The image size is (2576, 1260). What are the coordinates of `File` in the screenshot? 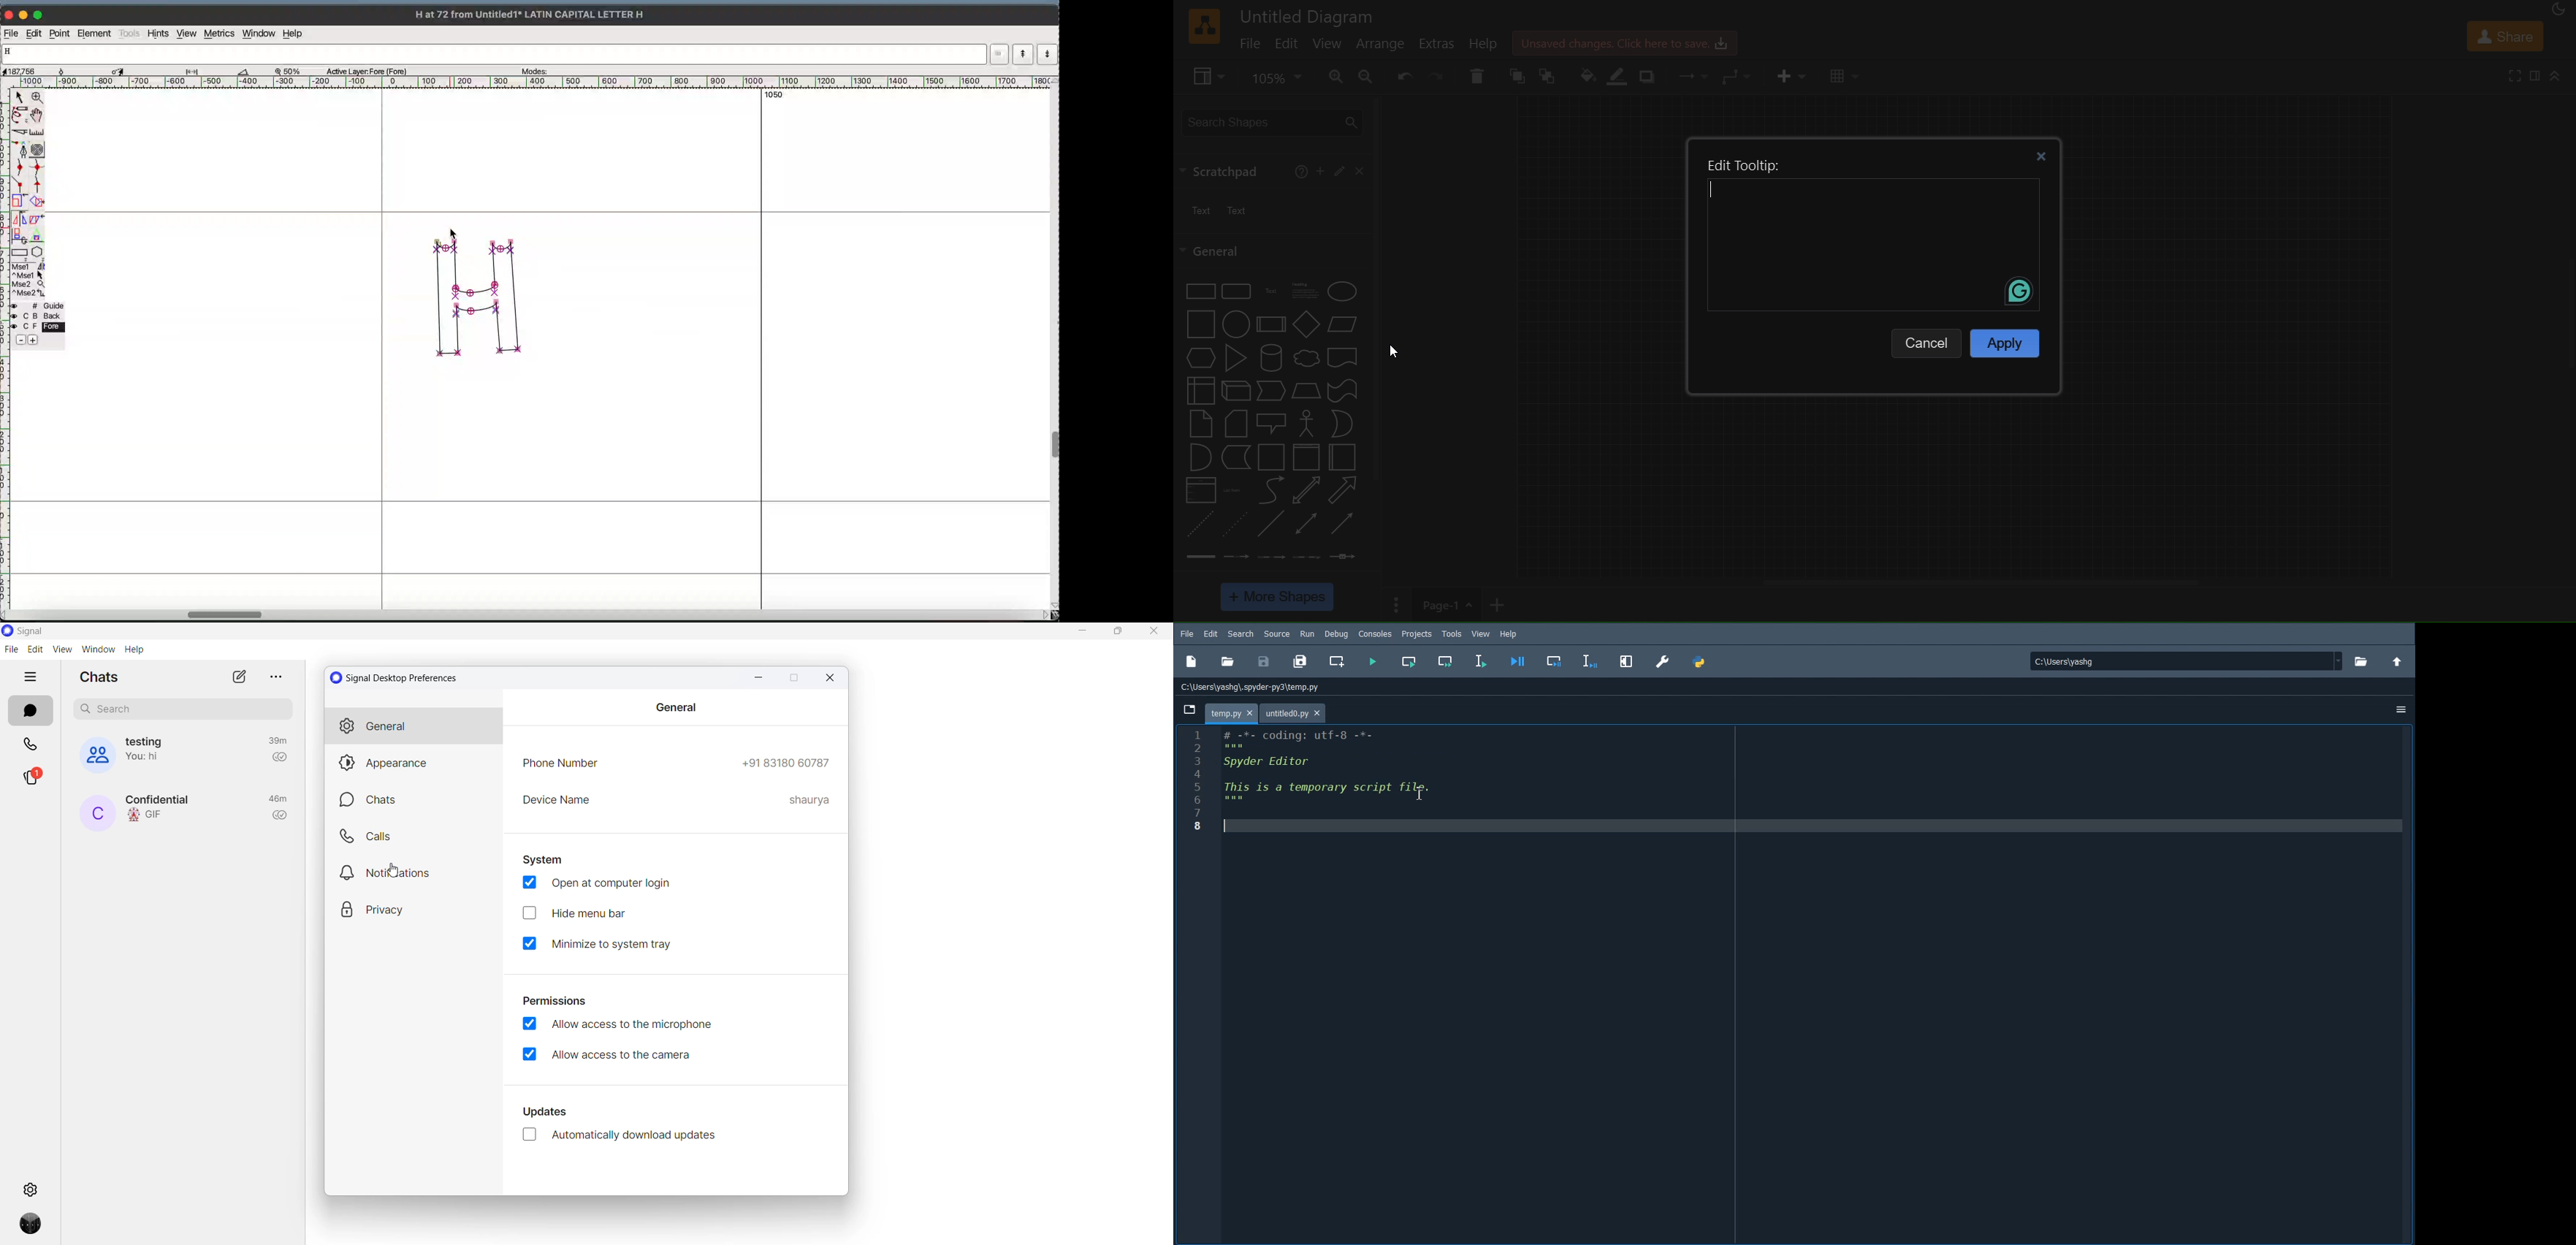 It's located at (1188, 634).